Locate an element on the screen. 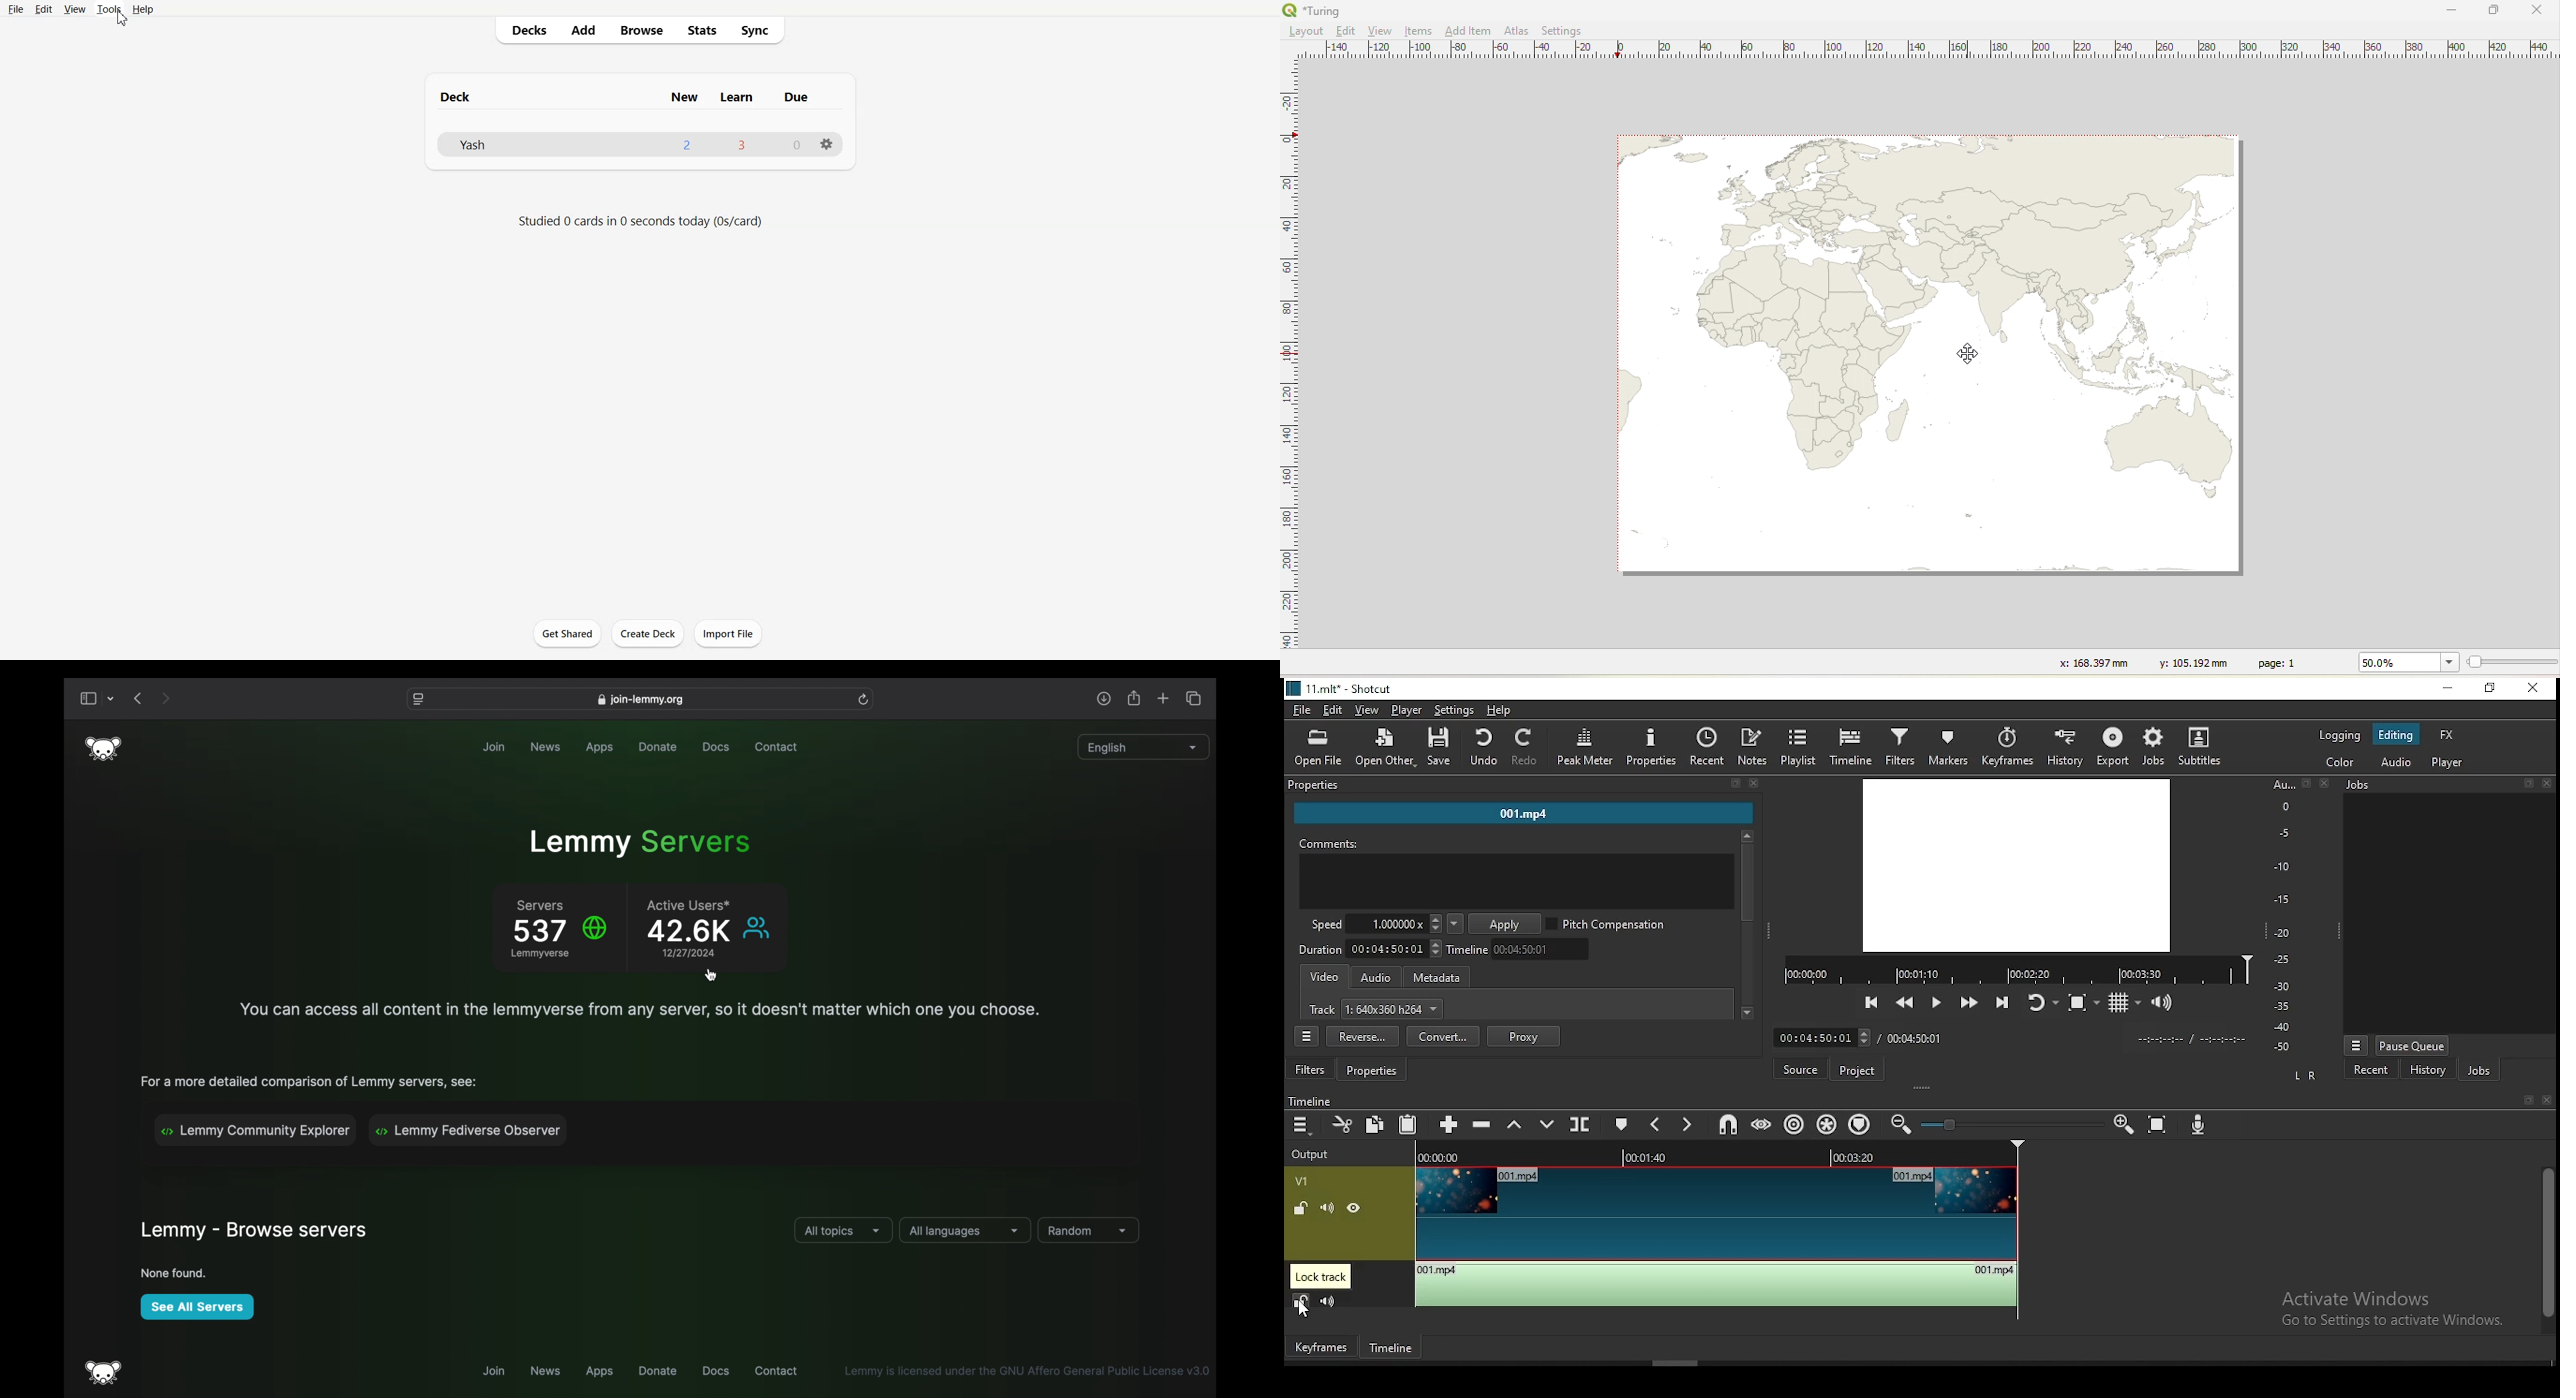  Edit is located at coordinates (43, 9).